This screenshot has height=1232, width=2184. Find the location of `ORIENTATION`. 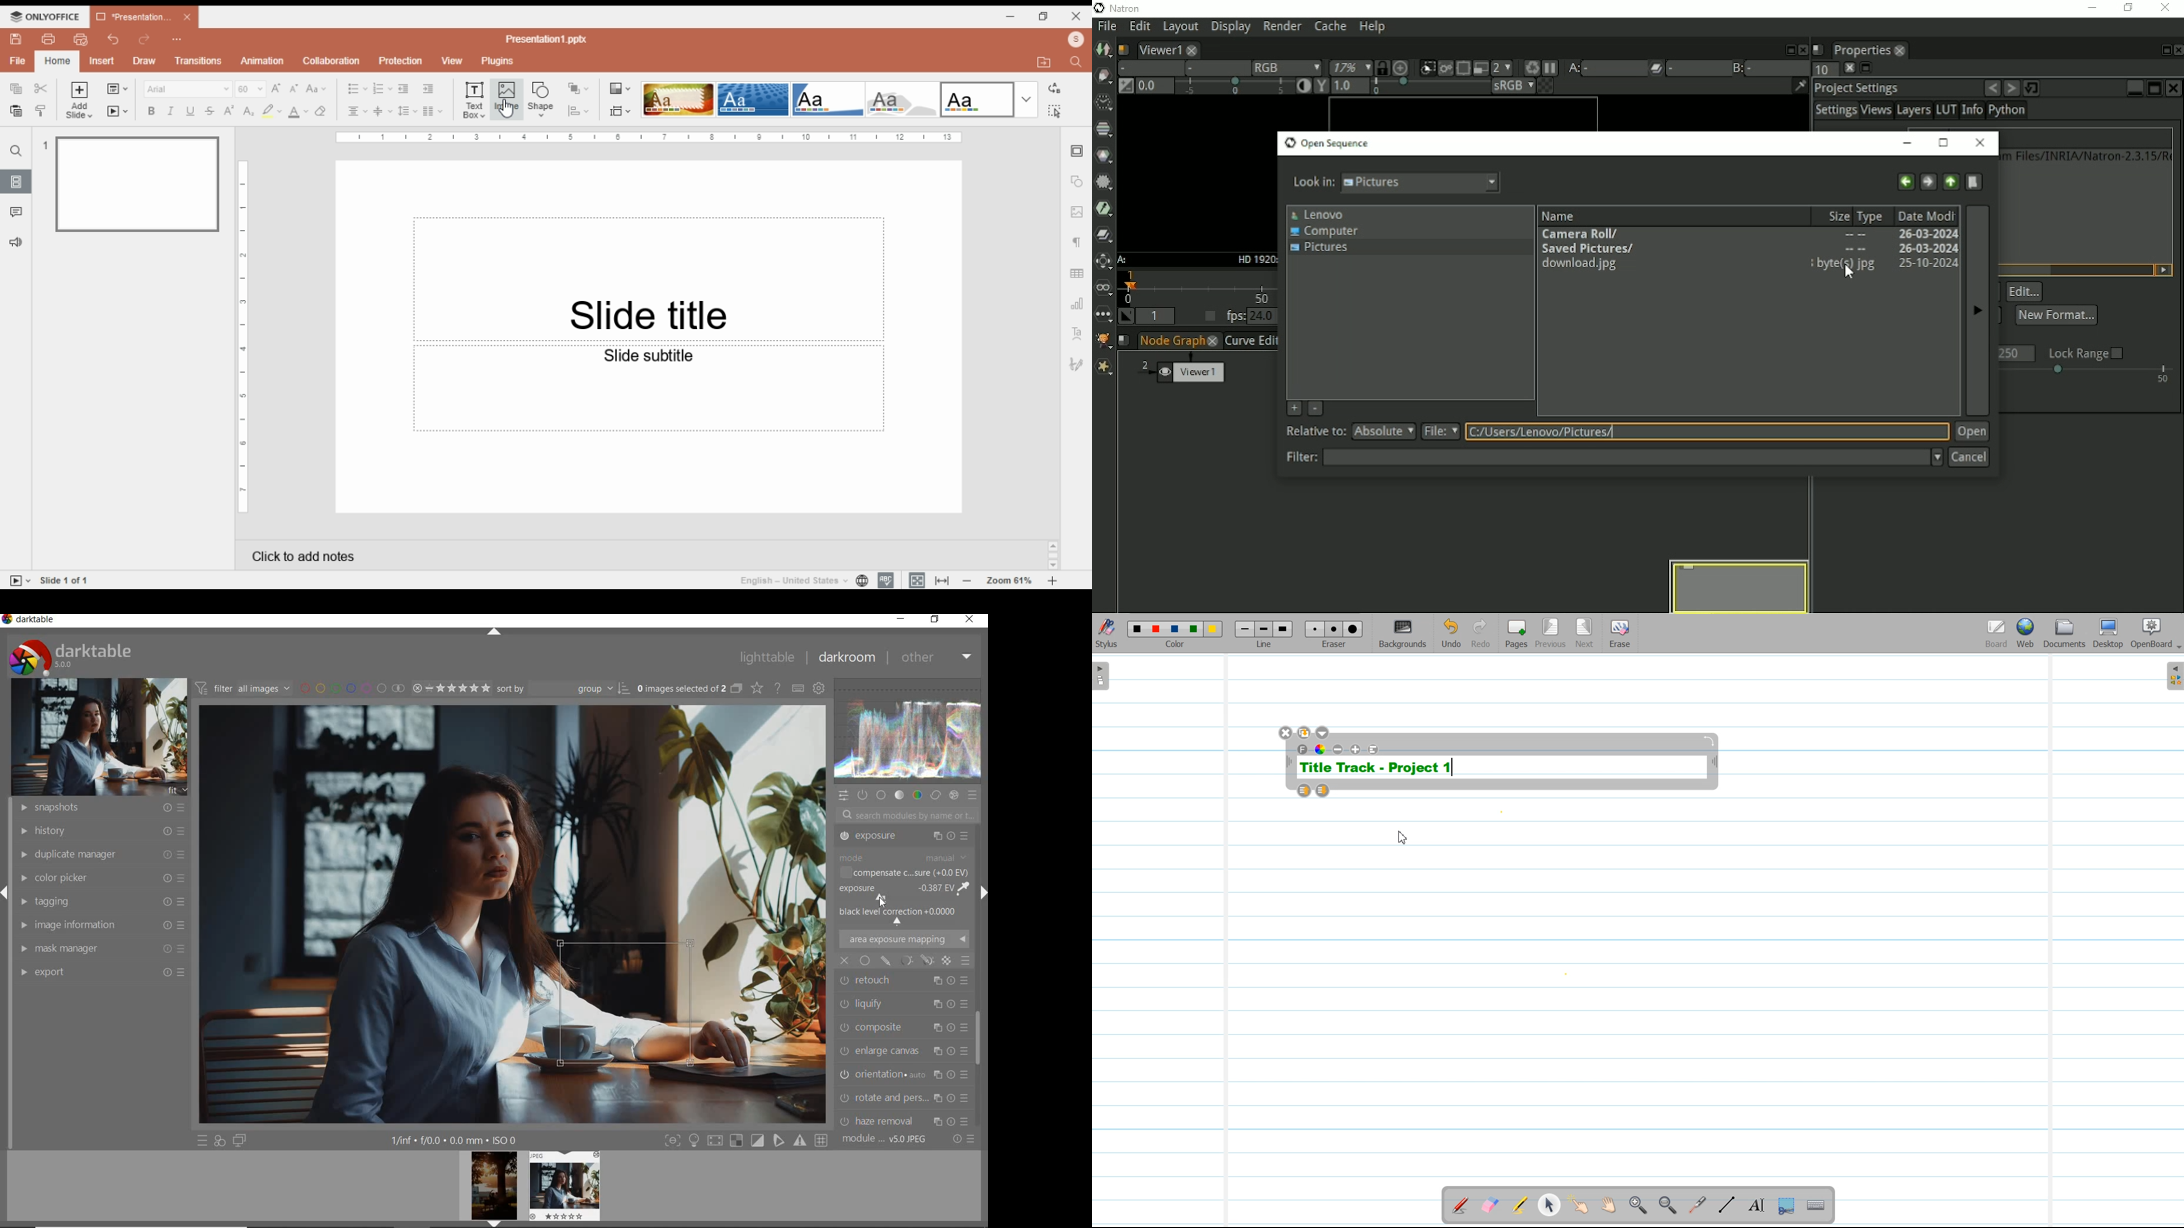

ORIENTATION is located at coordinates (906, 1001).